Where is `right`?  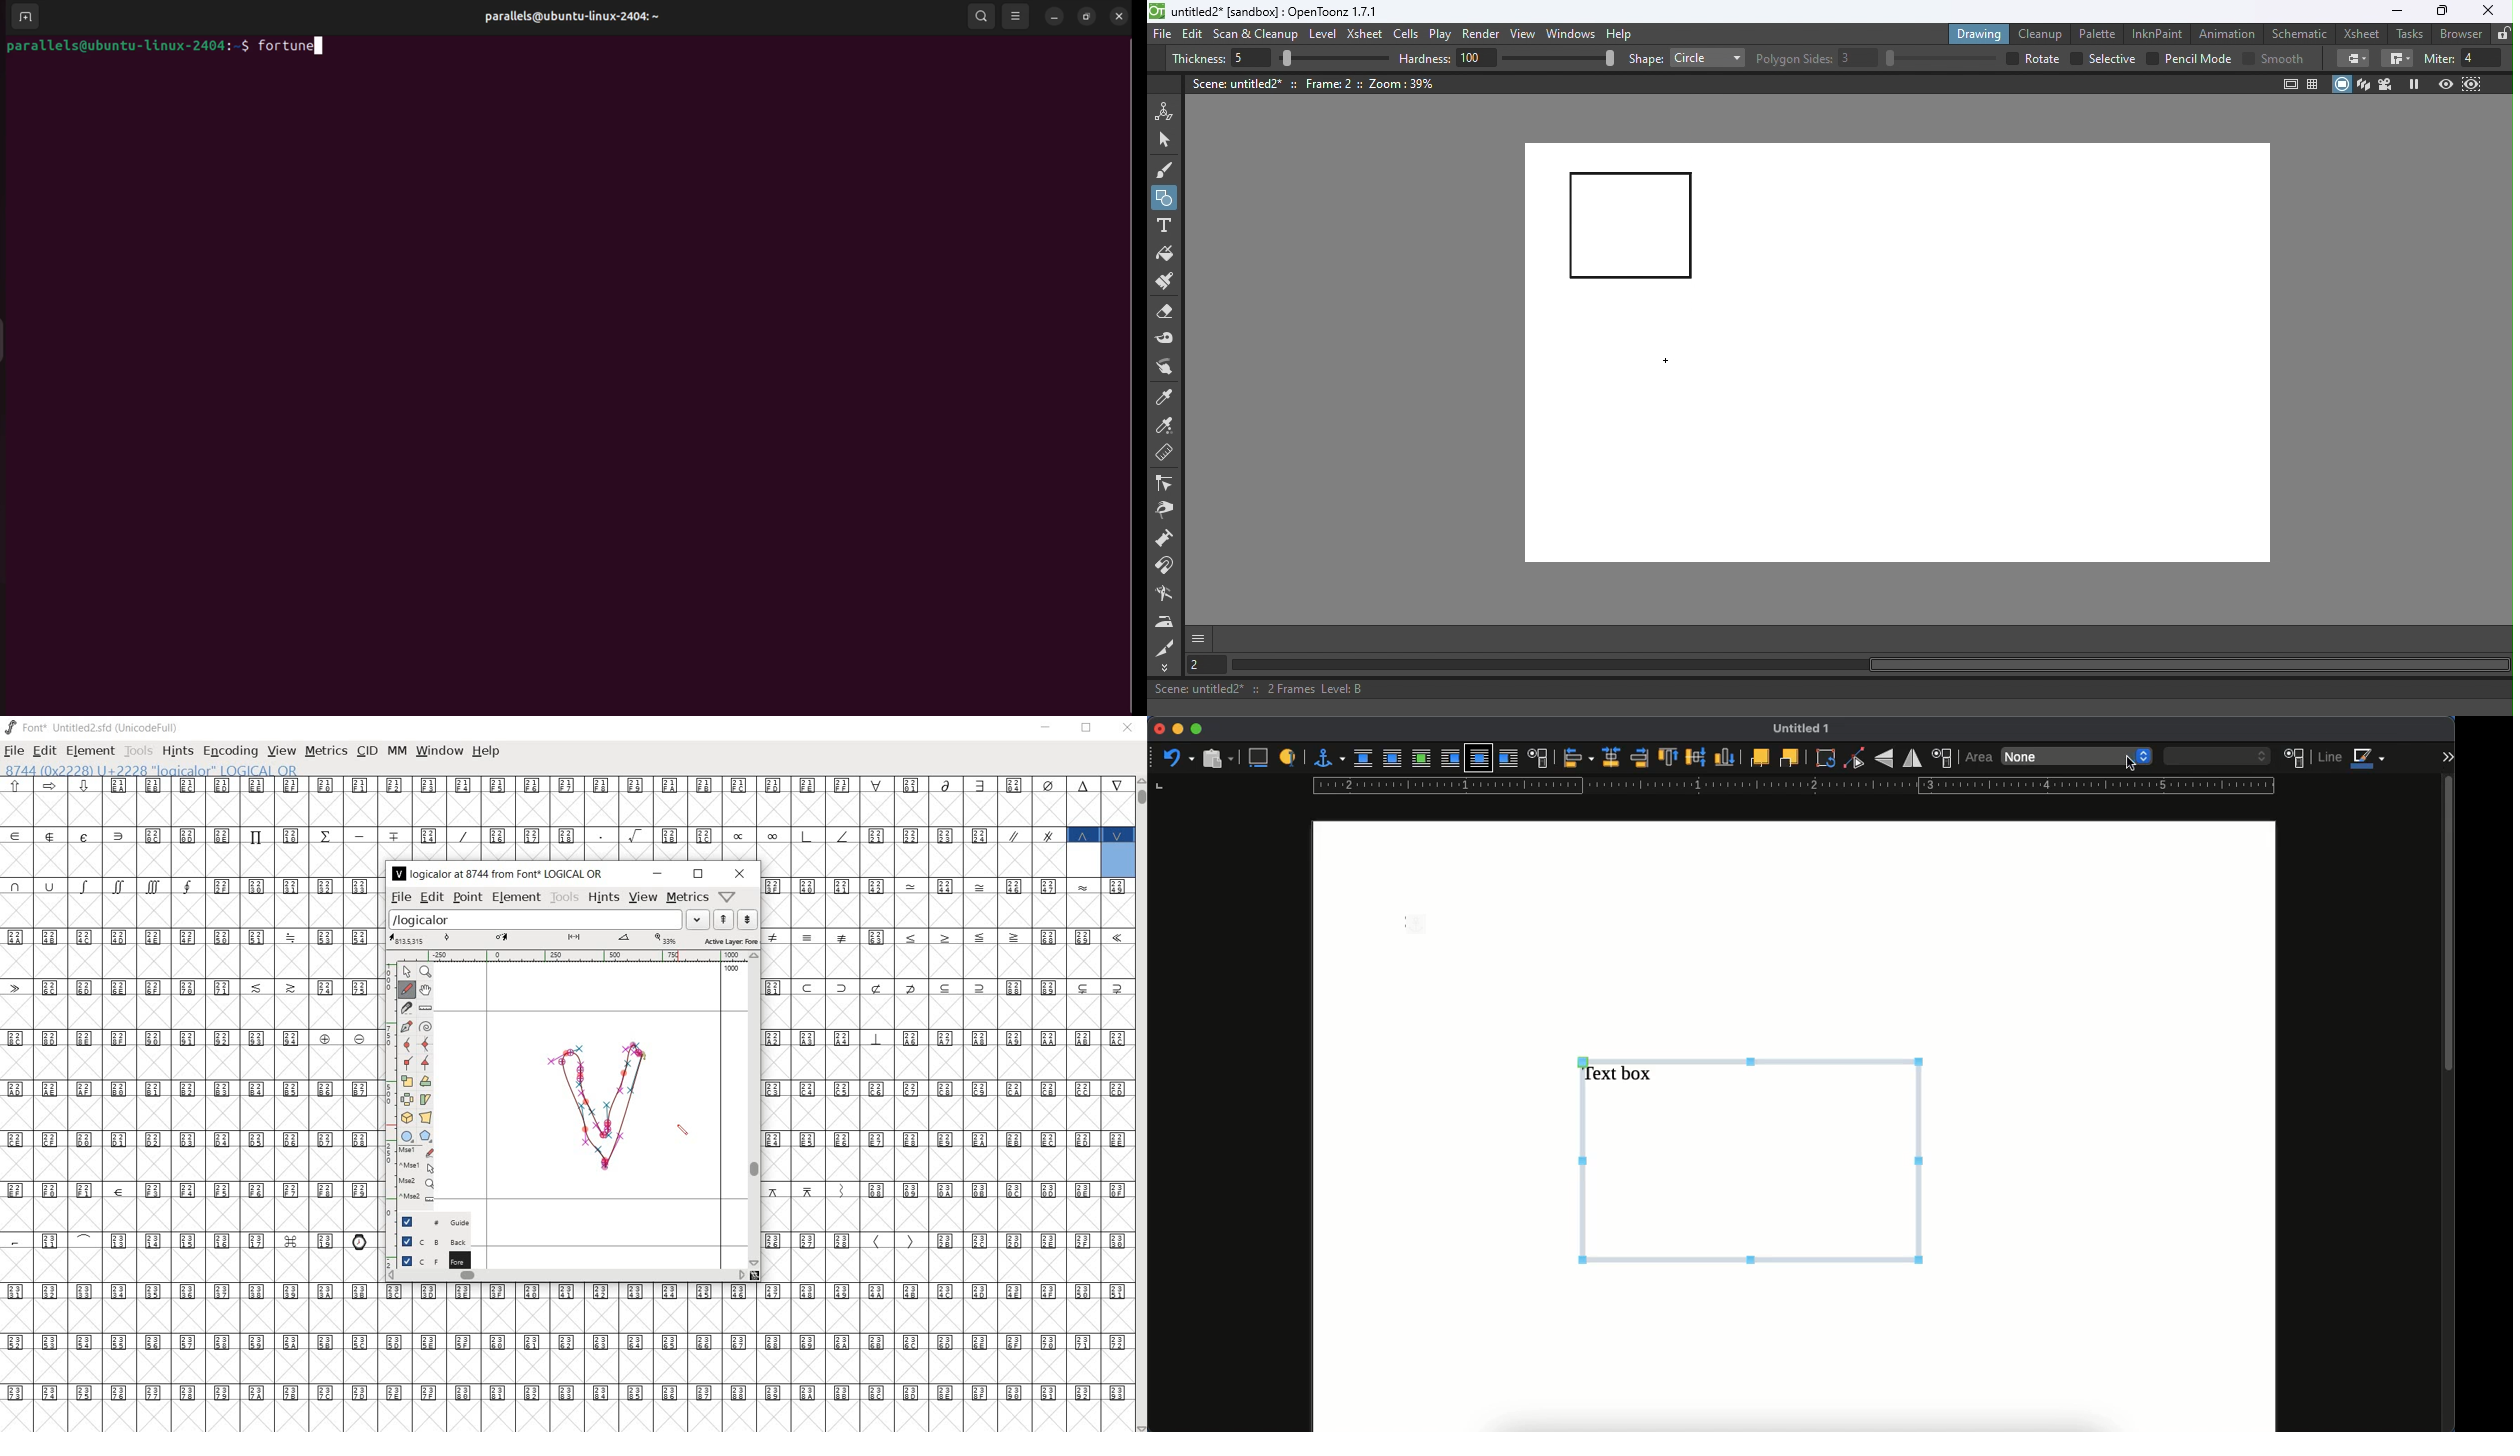 right is located at coordinates (1639, 759).